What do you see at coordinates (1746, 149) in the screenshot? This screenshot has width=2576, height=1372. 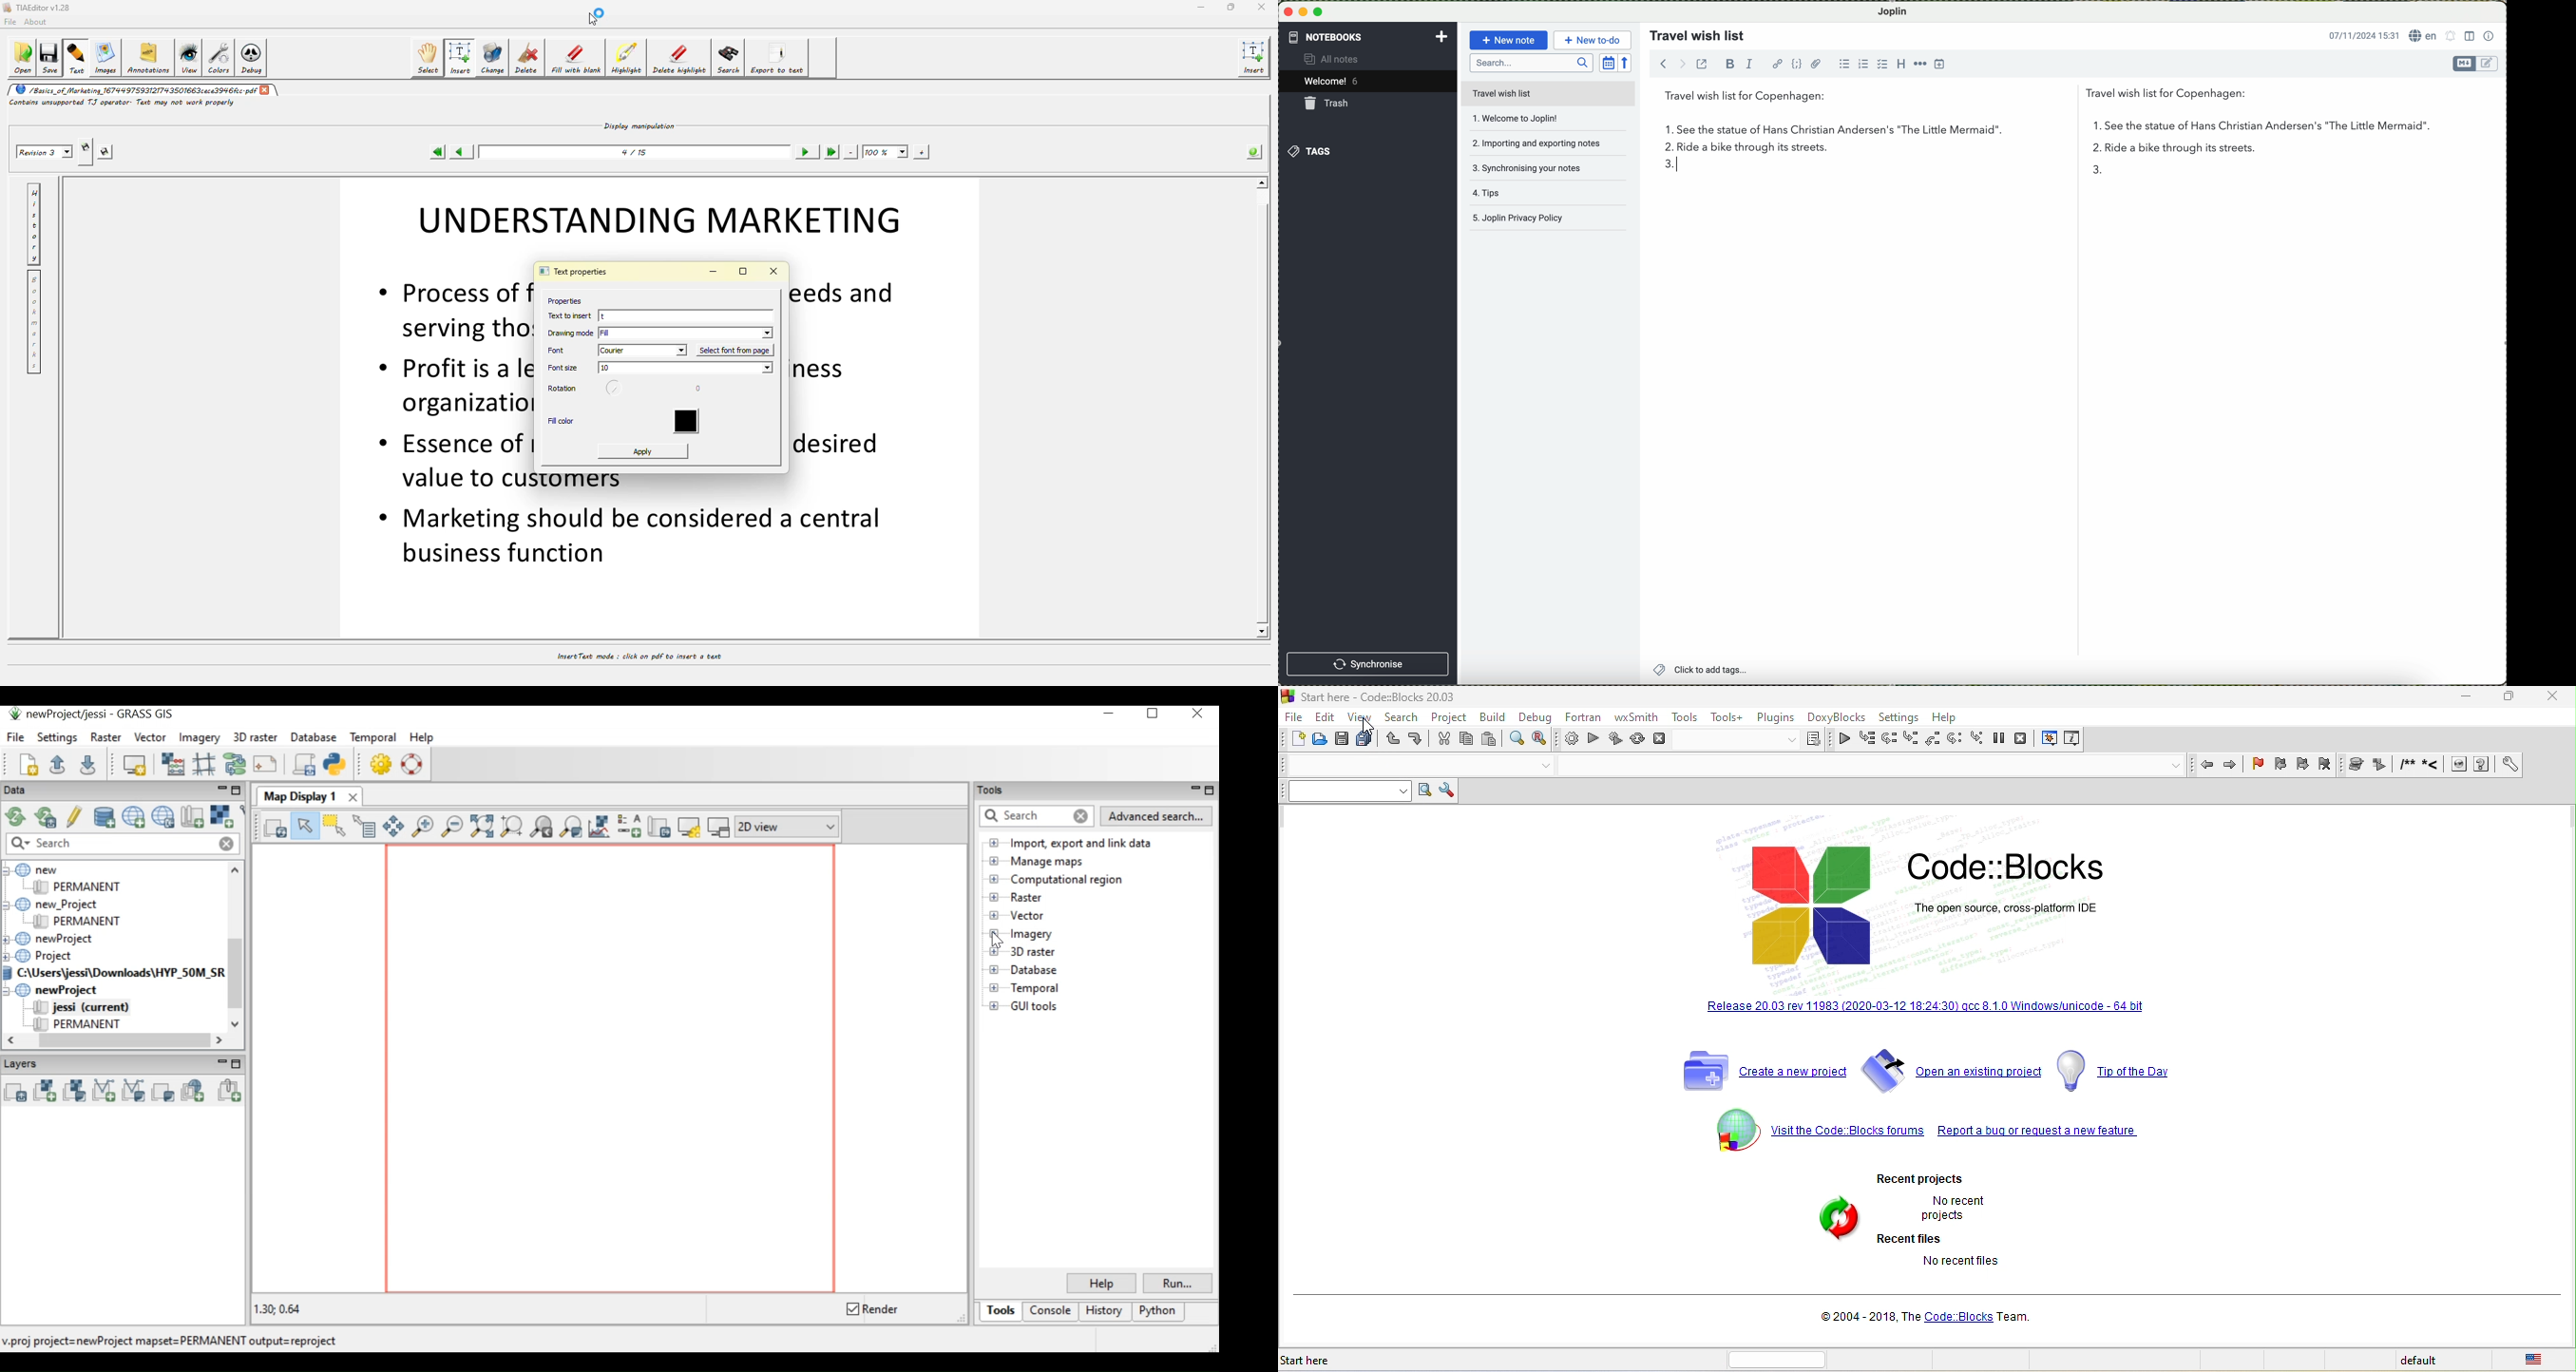 I see `ride a bike through its streets.` at bounding box center [1746, 149].